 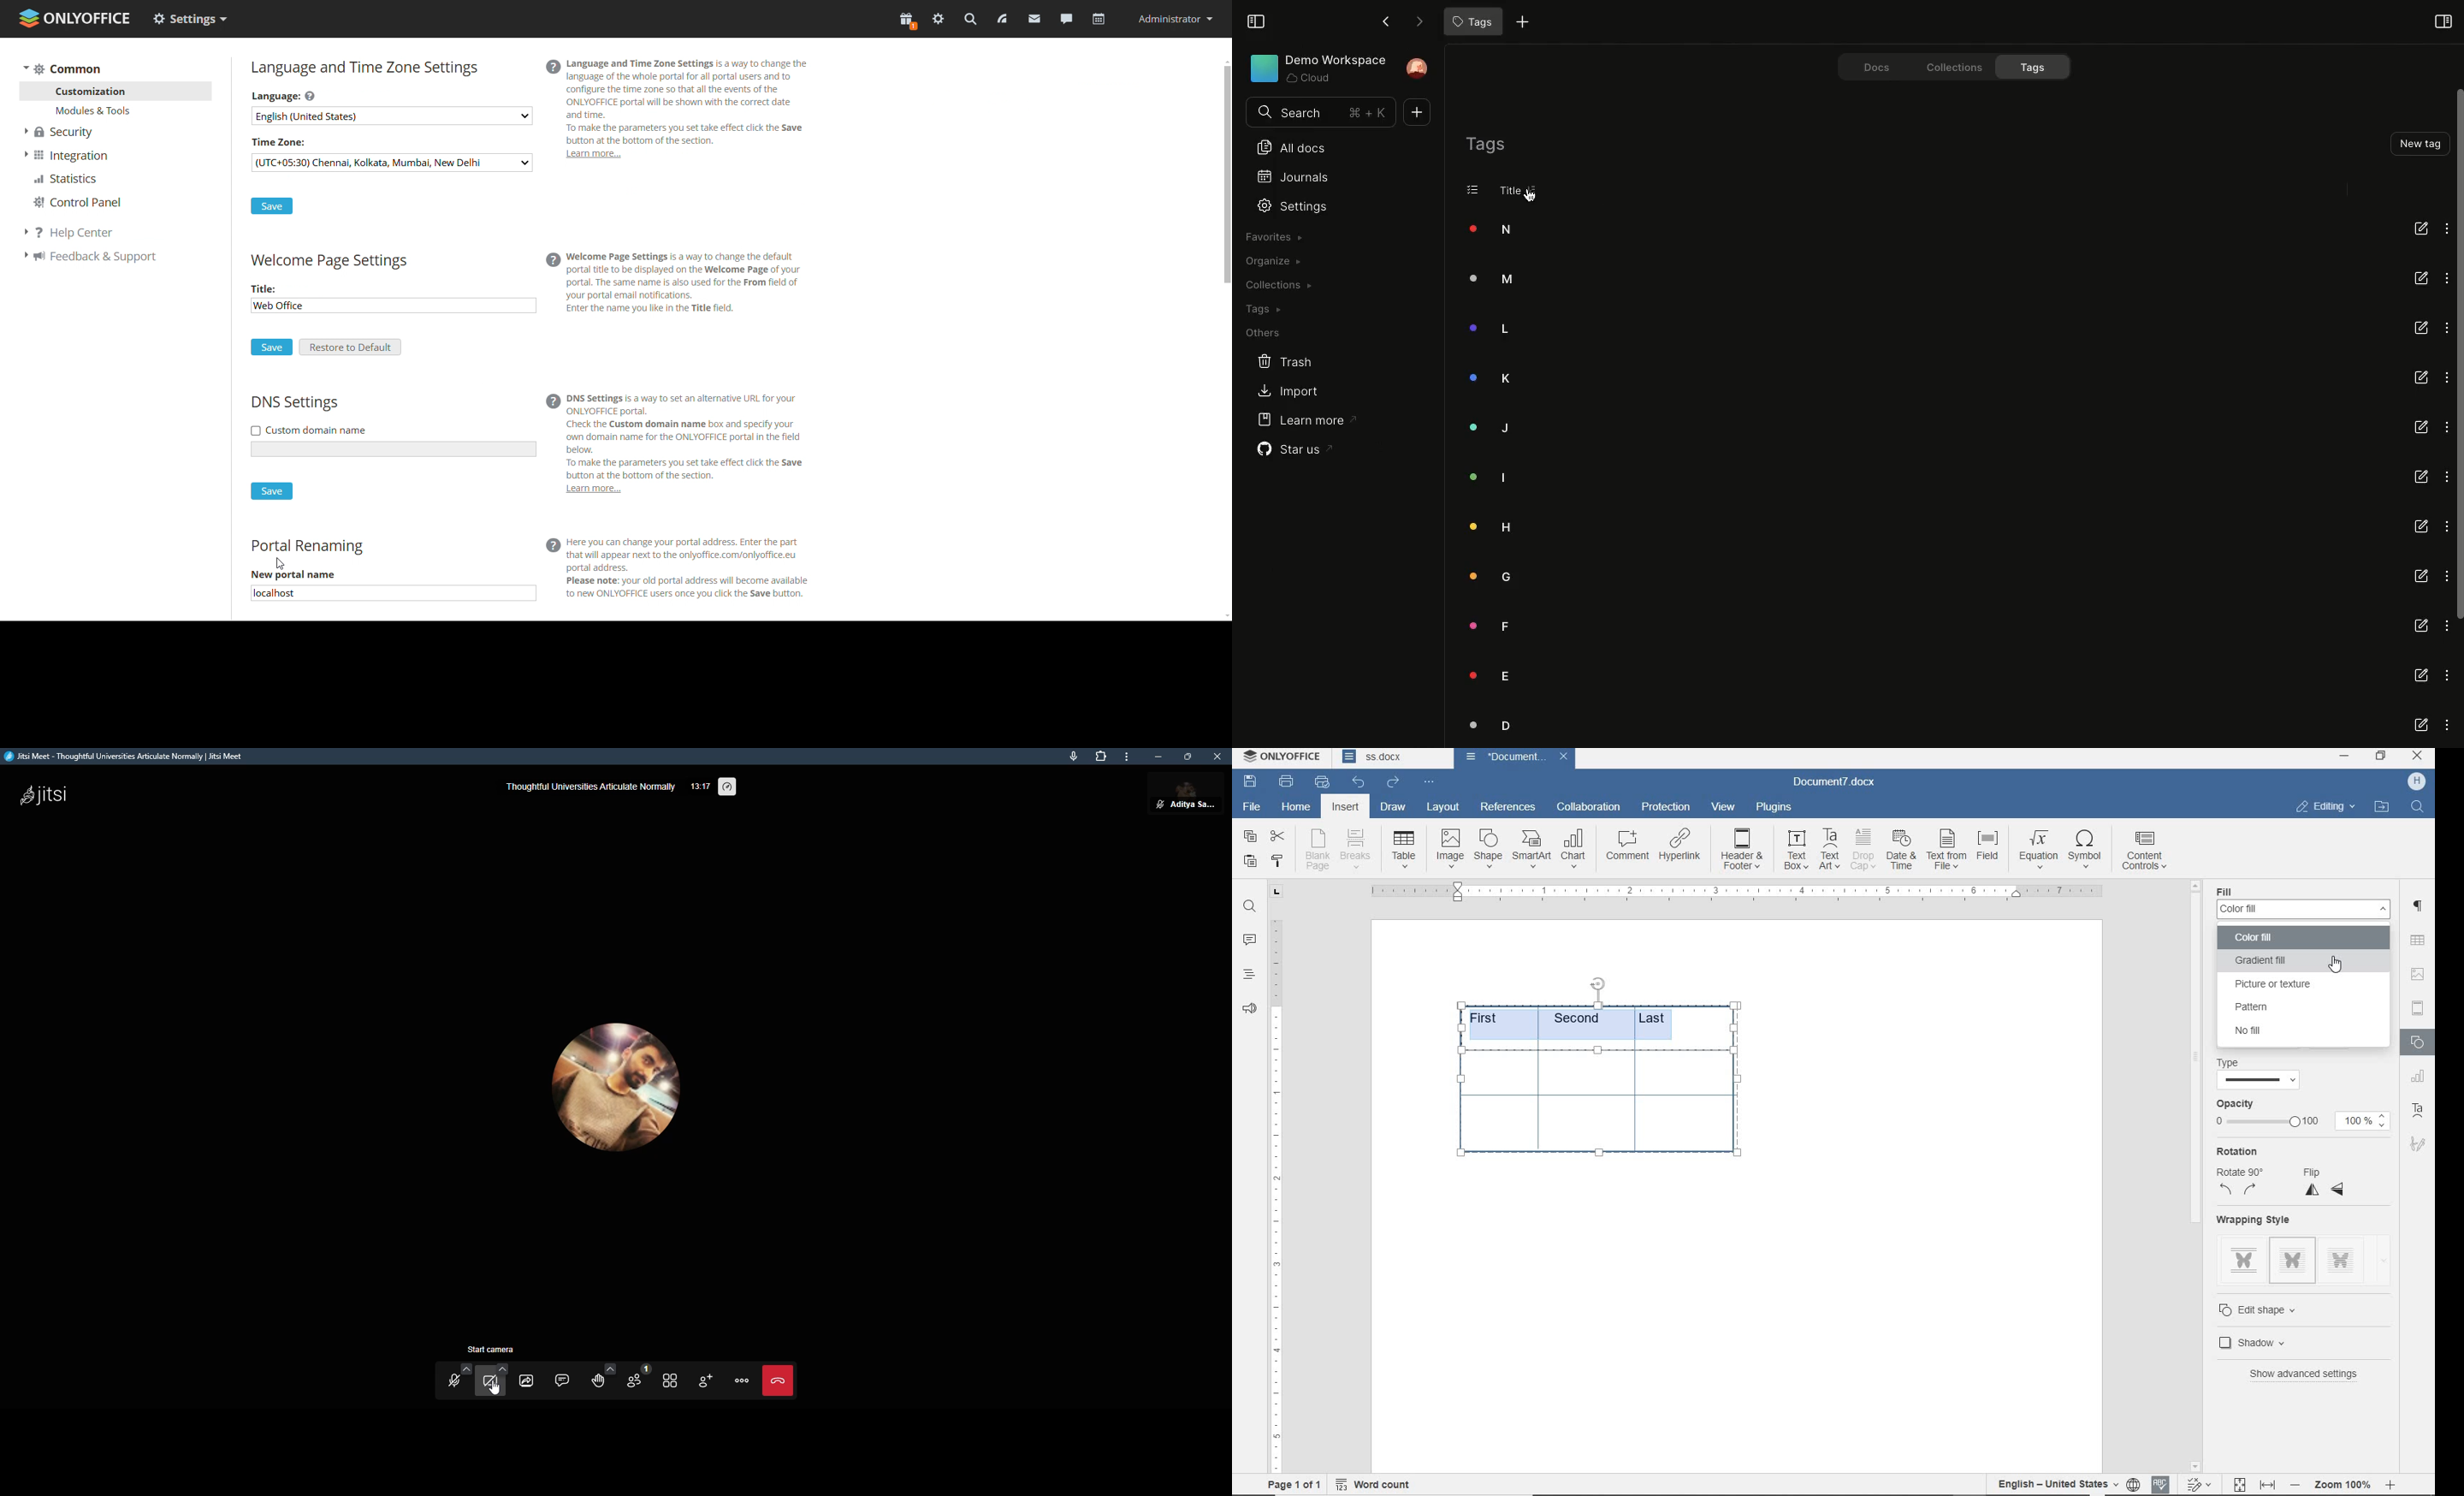 I want to click on restore to default, so click(x=350, y=347).